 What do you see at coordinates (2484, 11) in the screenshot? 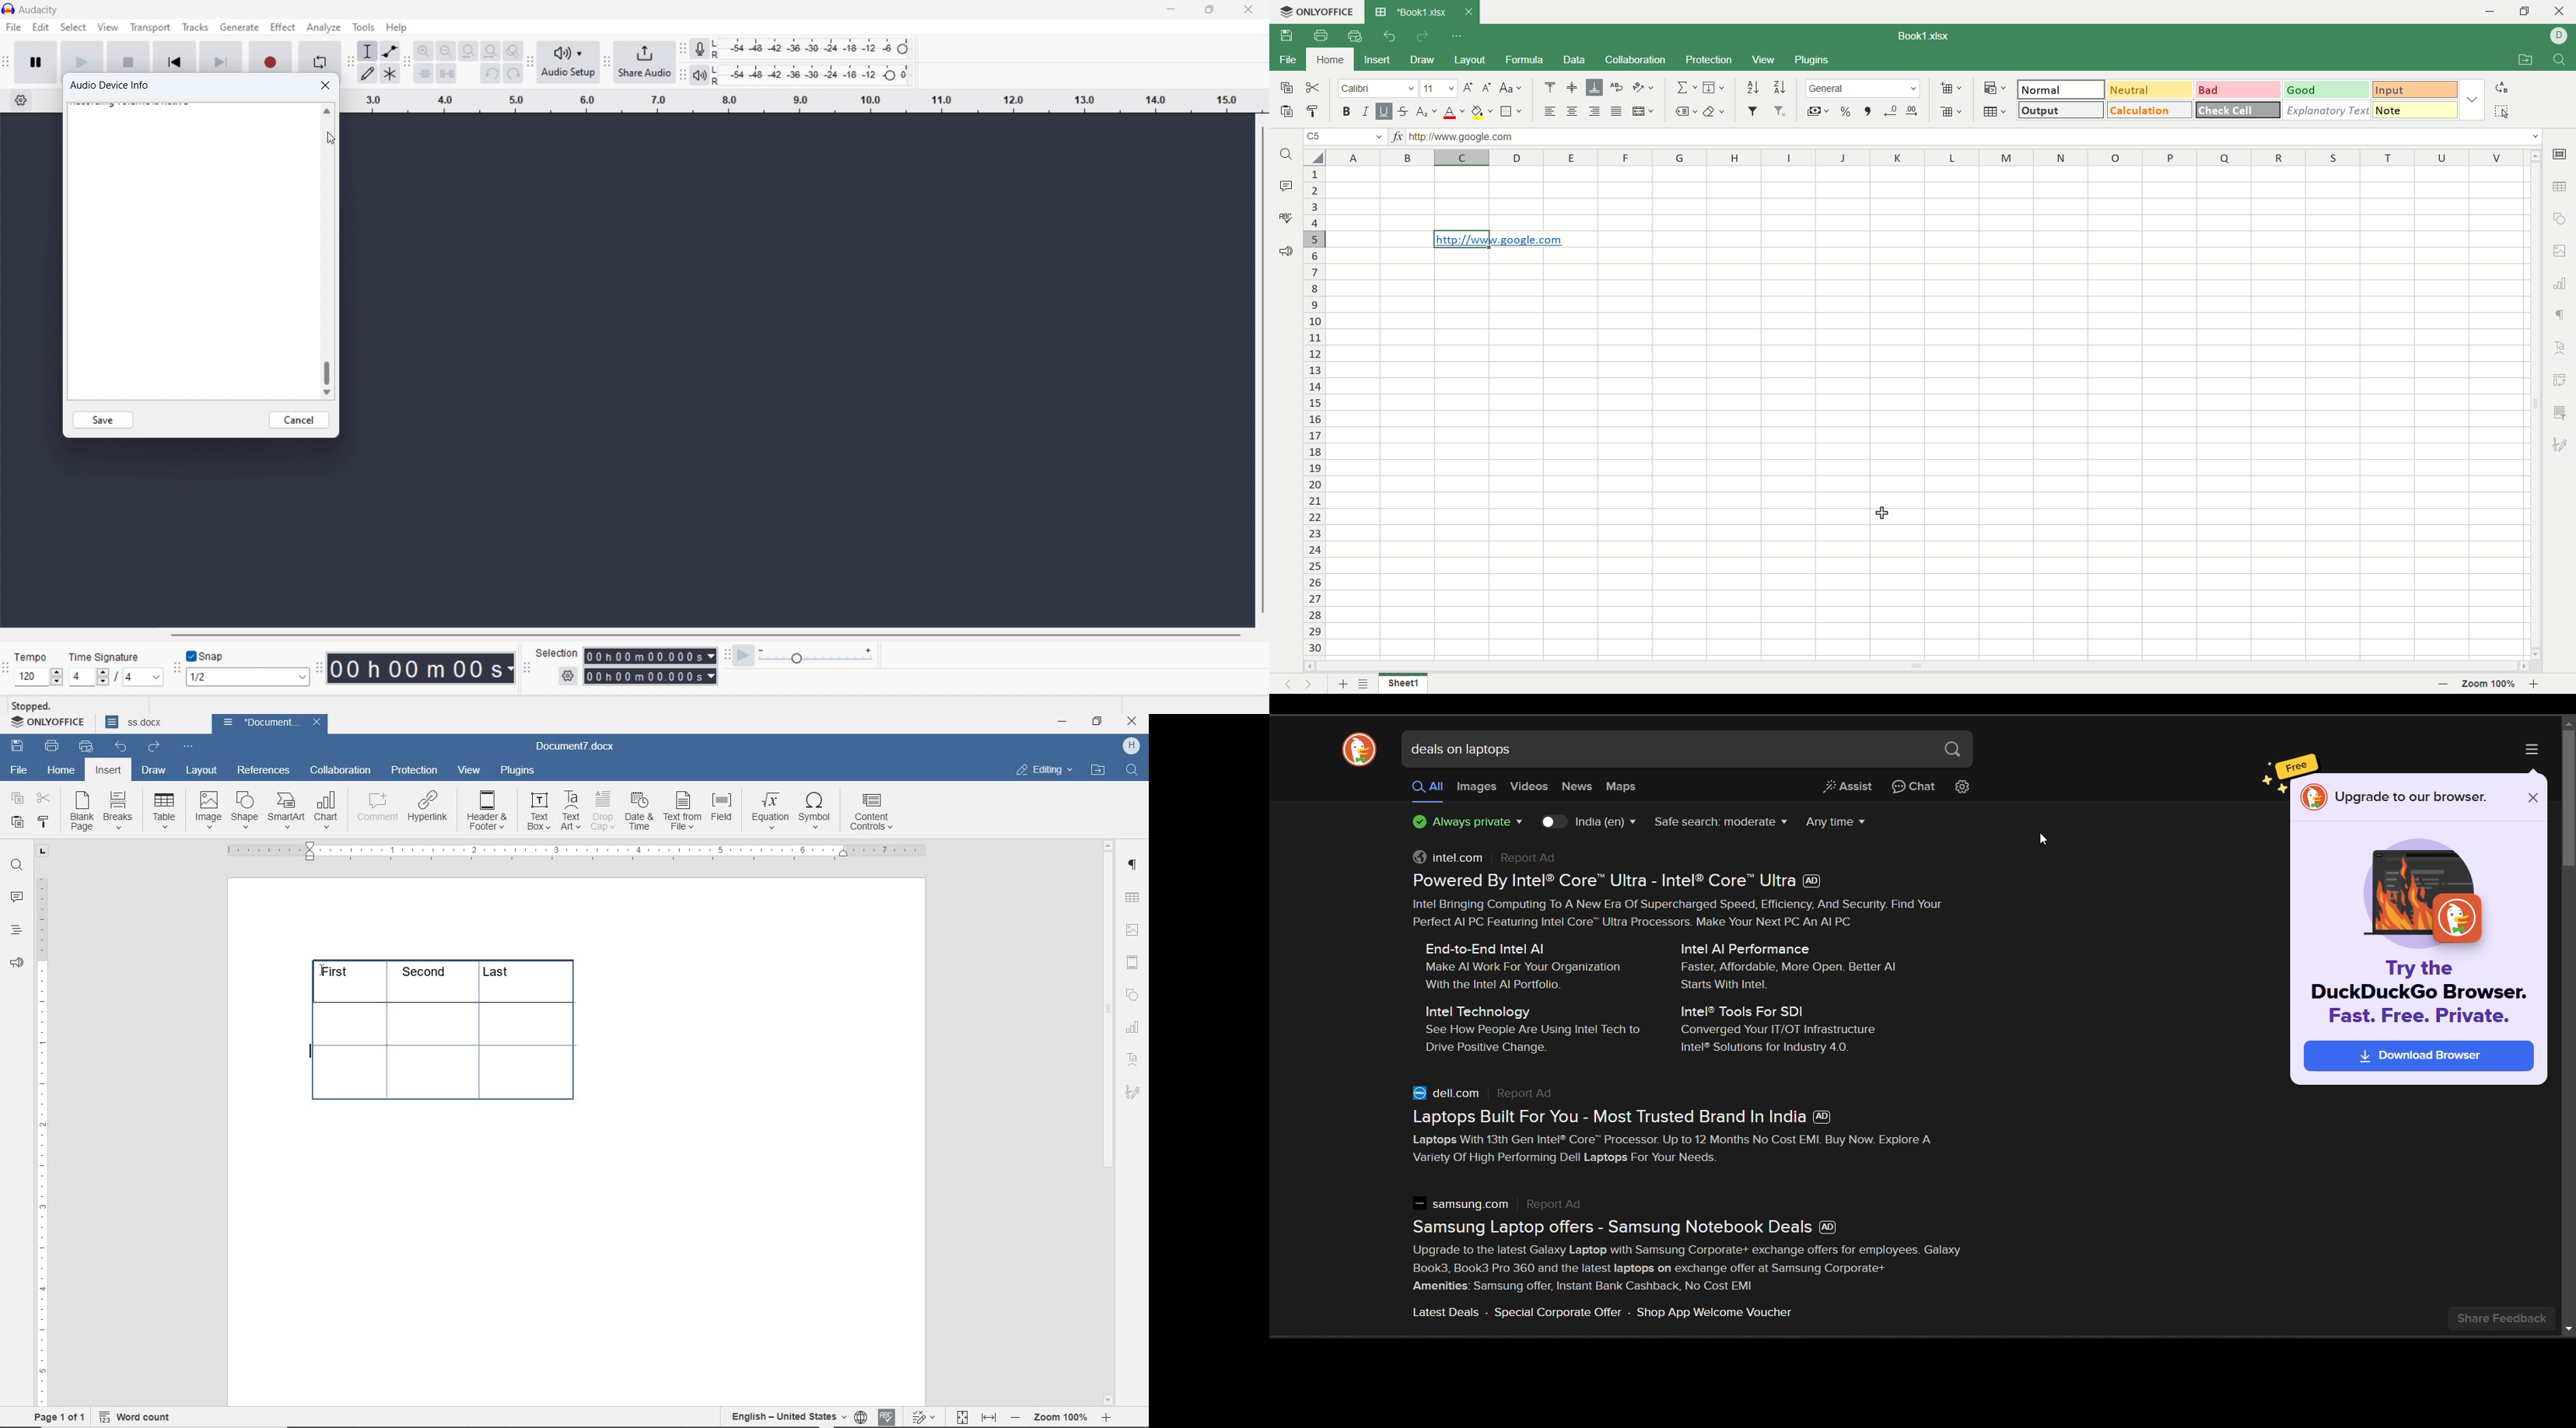
I see `minimize` at bounding box center [2484, 11].